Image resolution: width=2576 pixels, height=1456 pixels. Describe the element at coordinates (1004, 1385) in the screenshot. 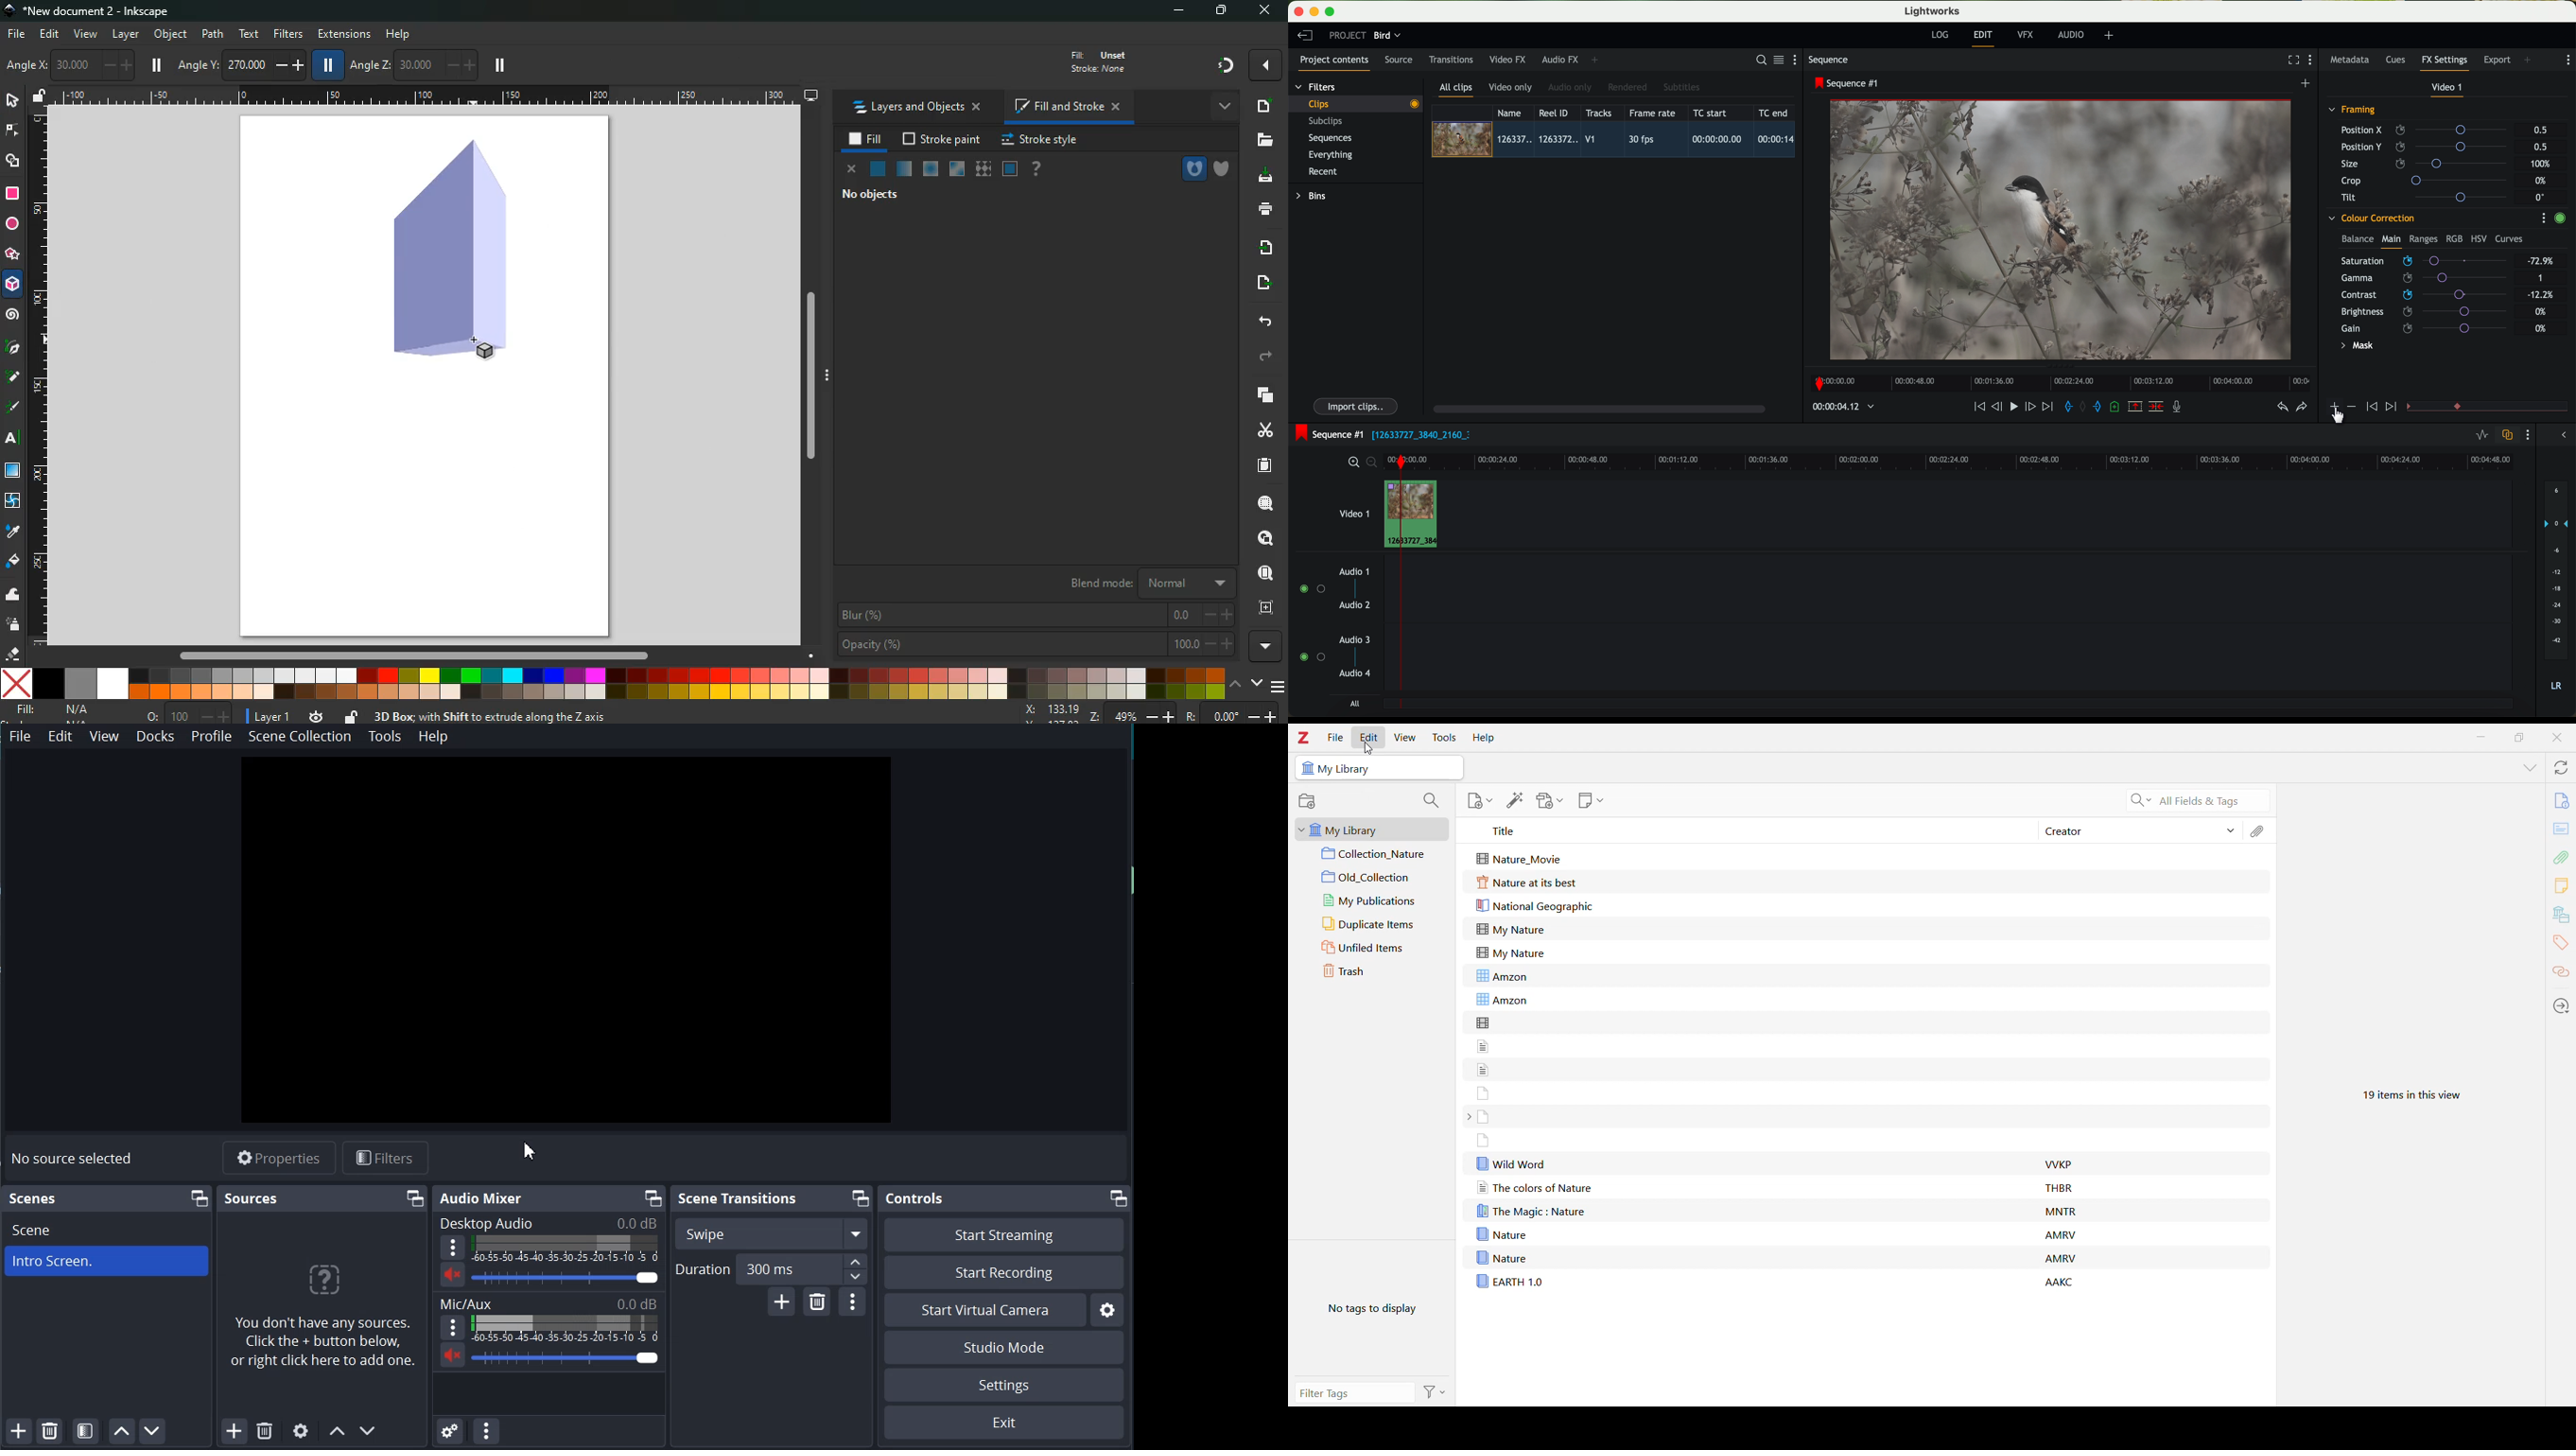

I see `Settings` at that location.